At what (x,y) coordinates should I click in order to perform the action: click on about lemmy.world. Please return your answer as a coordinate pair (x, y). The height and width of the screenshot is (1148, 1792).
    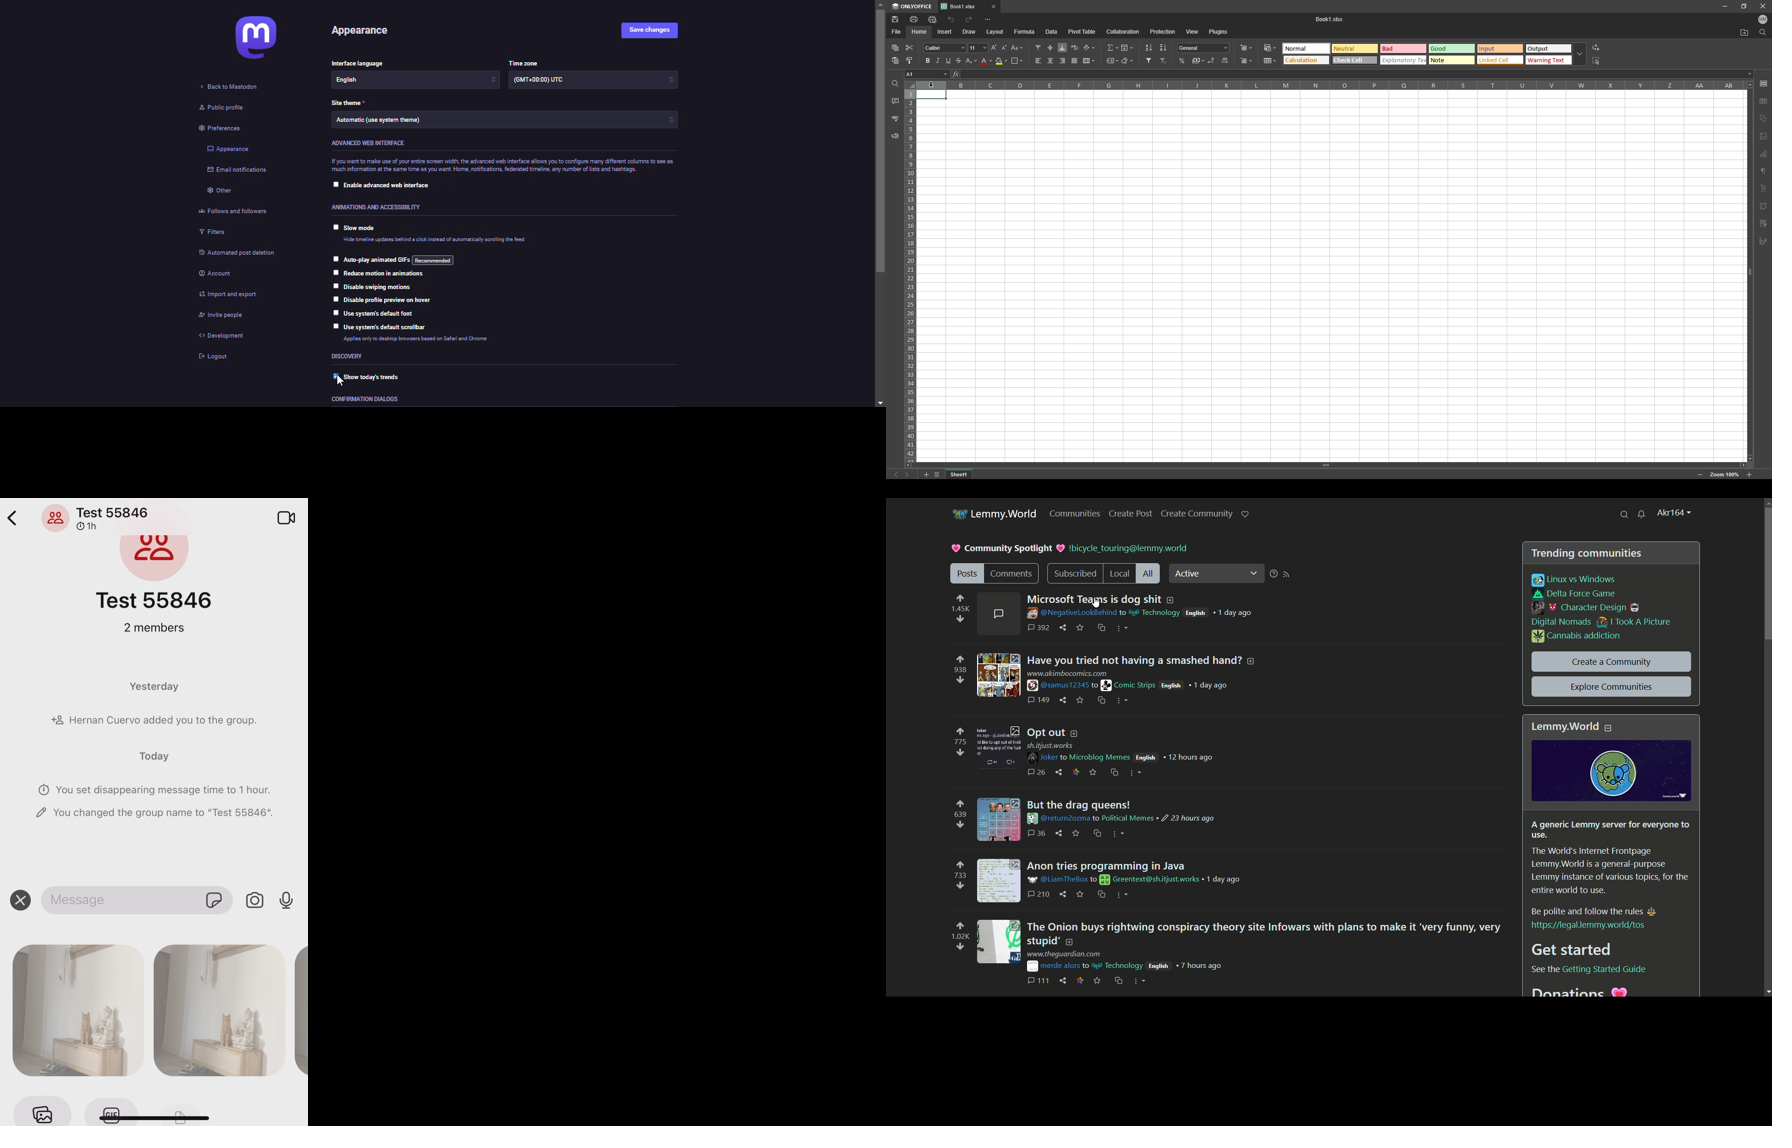
    Looking at the image, I should click on (1612, 865).